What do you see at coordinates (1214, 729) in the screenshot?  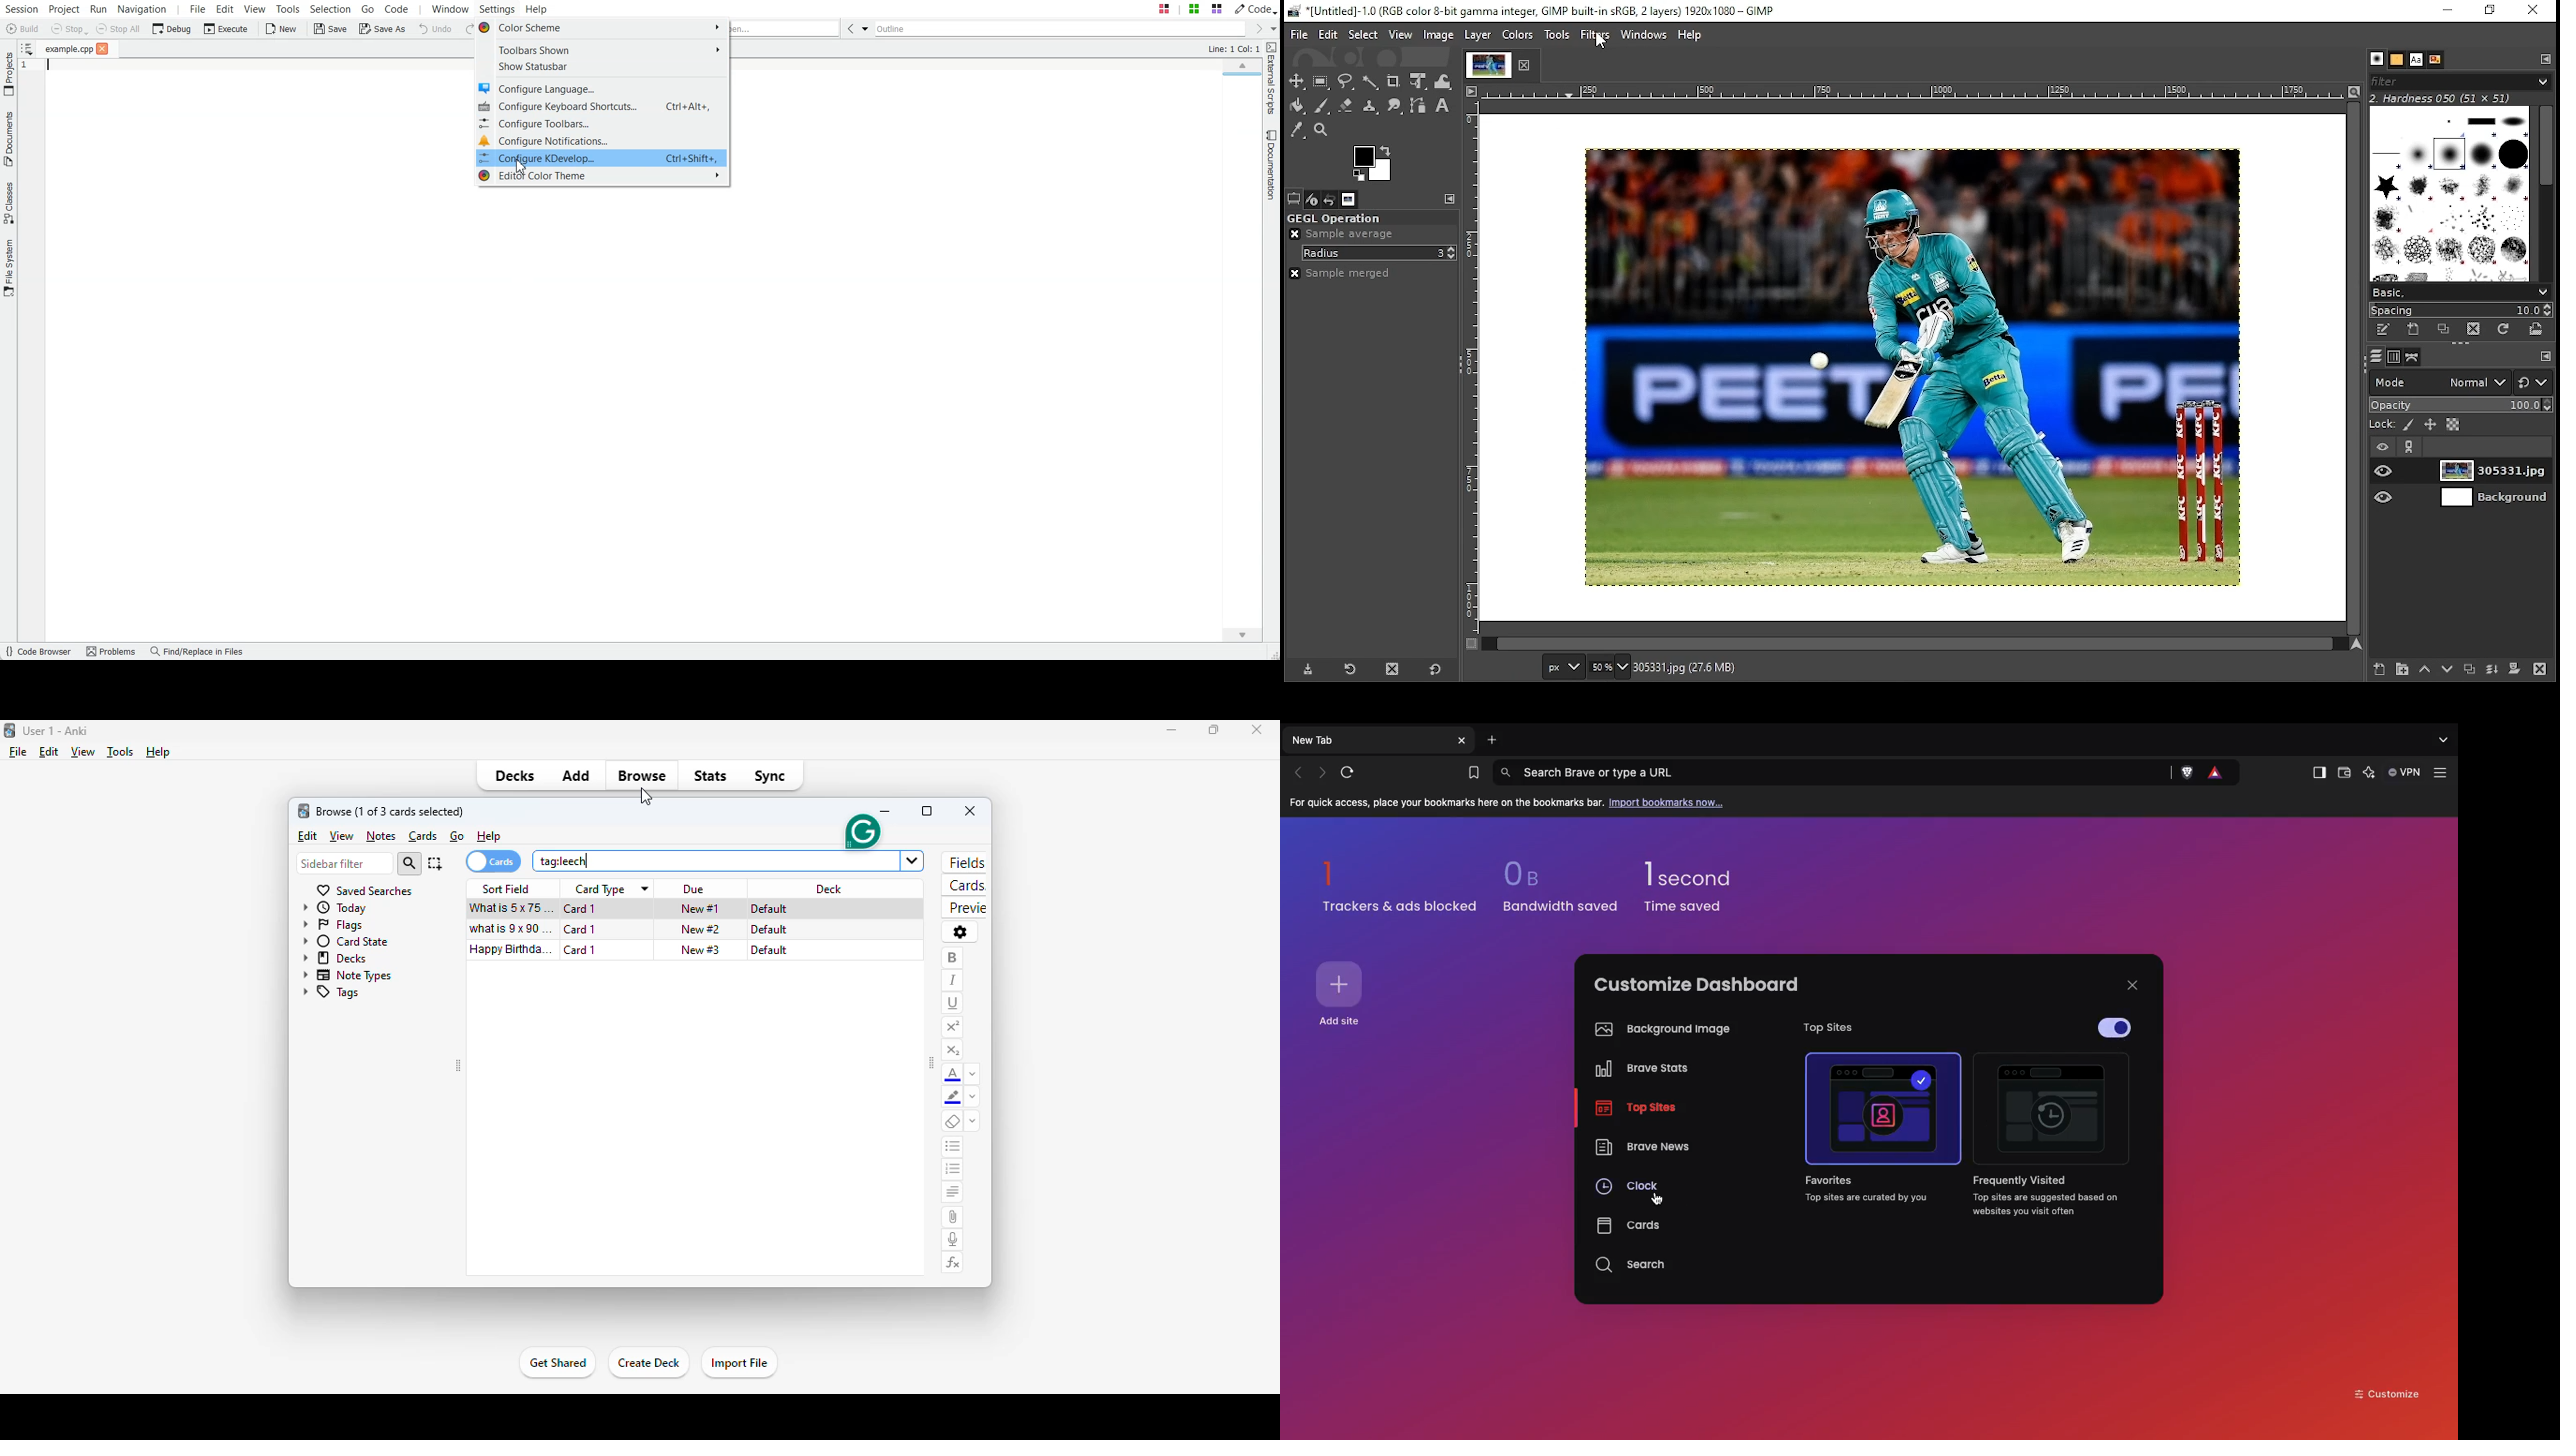 I see `maximize` at bounding box center [1214, 729].